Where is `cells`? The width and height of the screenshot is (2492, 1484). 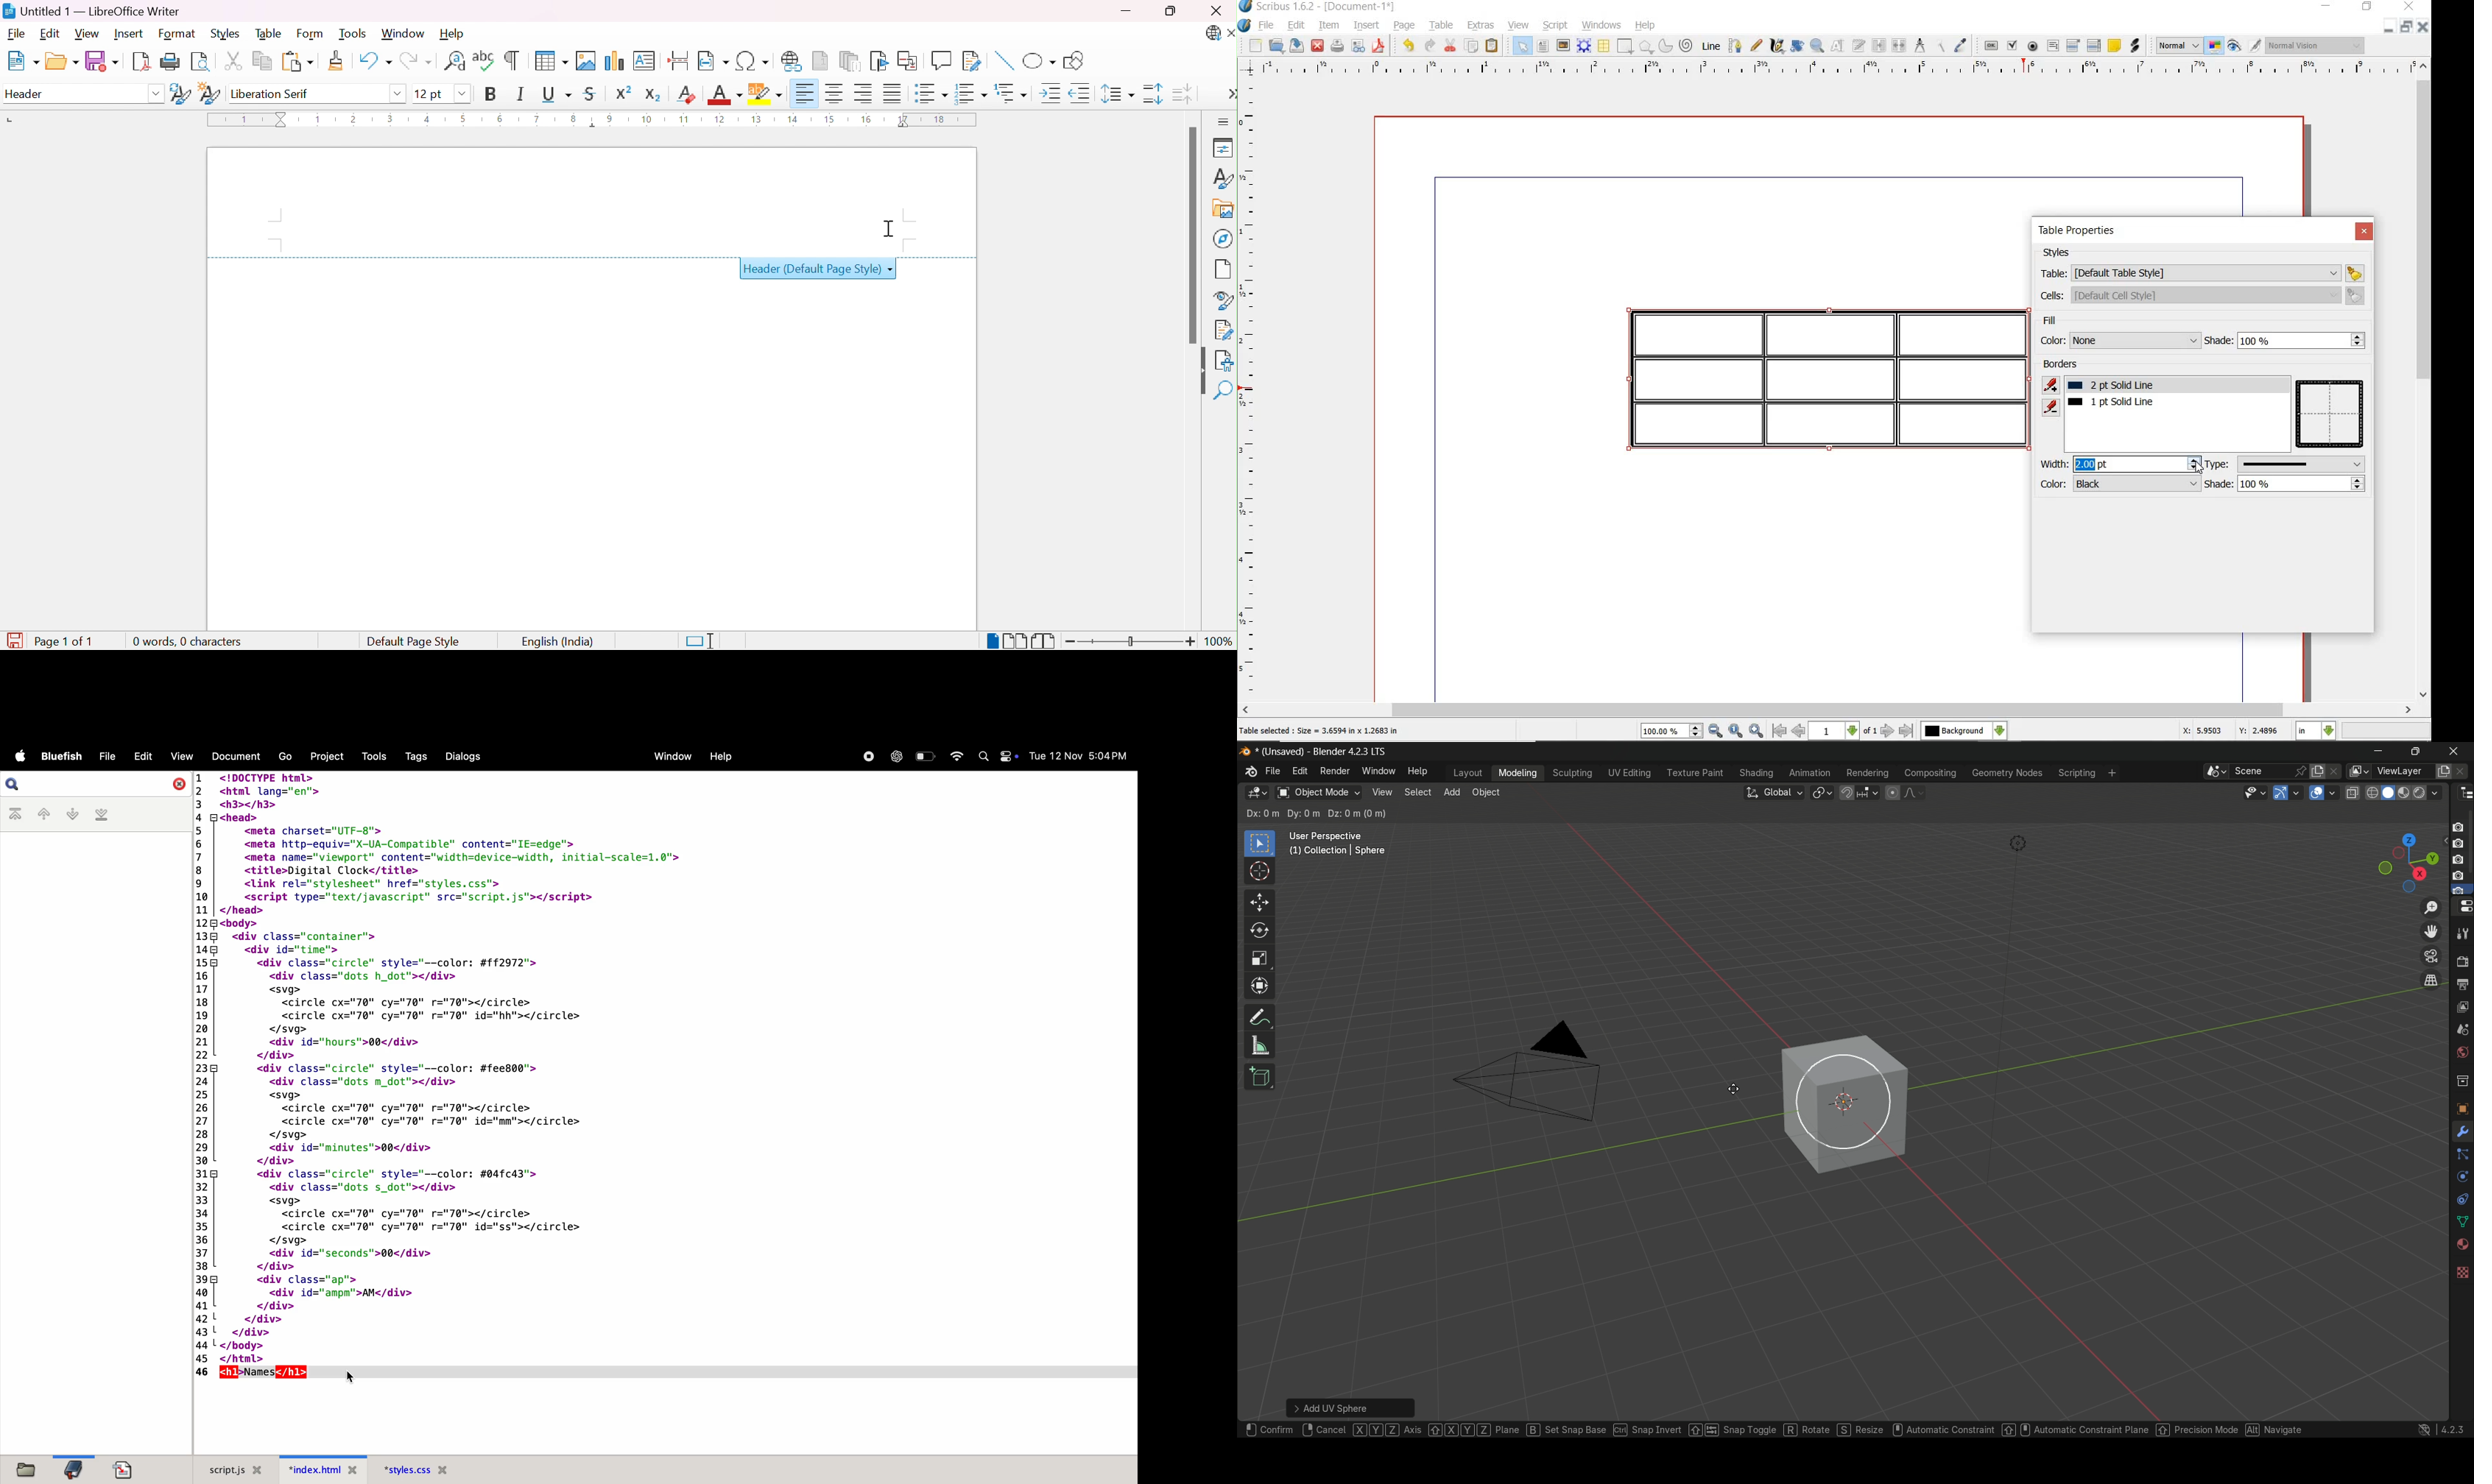
cells is located at coordinates (2200, 295).